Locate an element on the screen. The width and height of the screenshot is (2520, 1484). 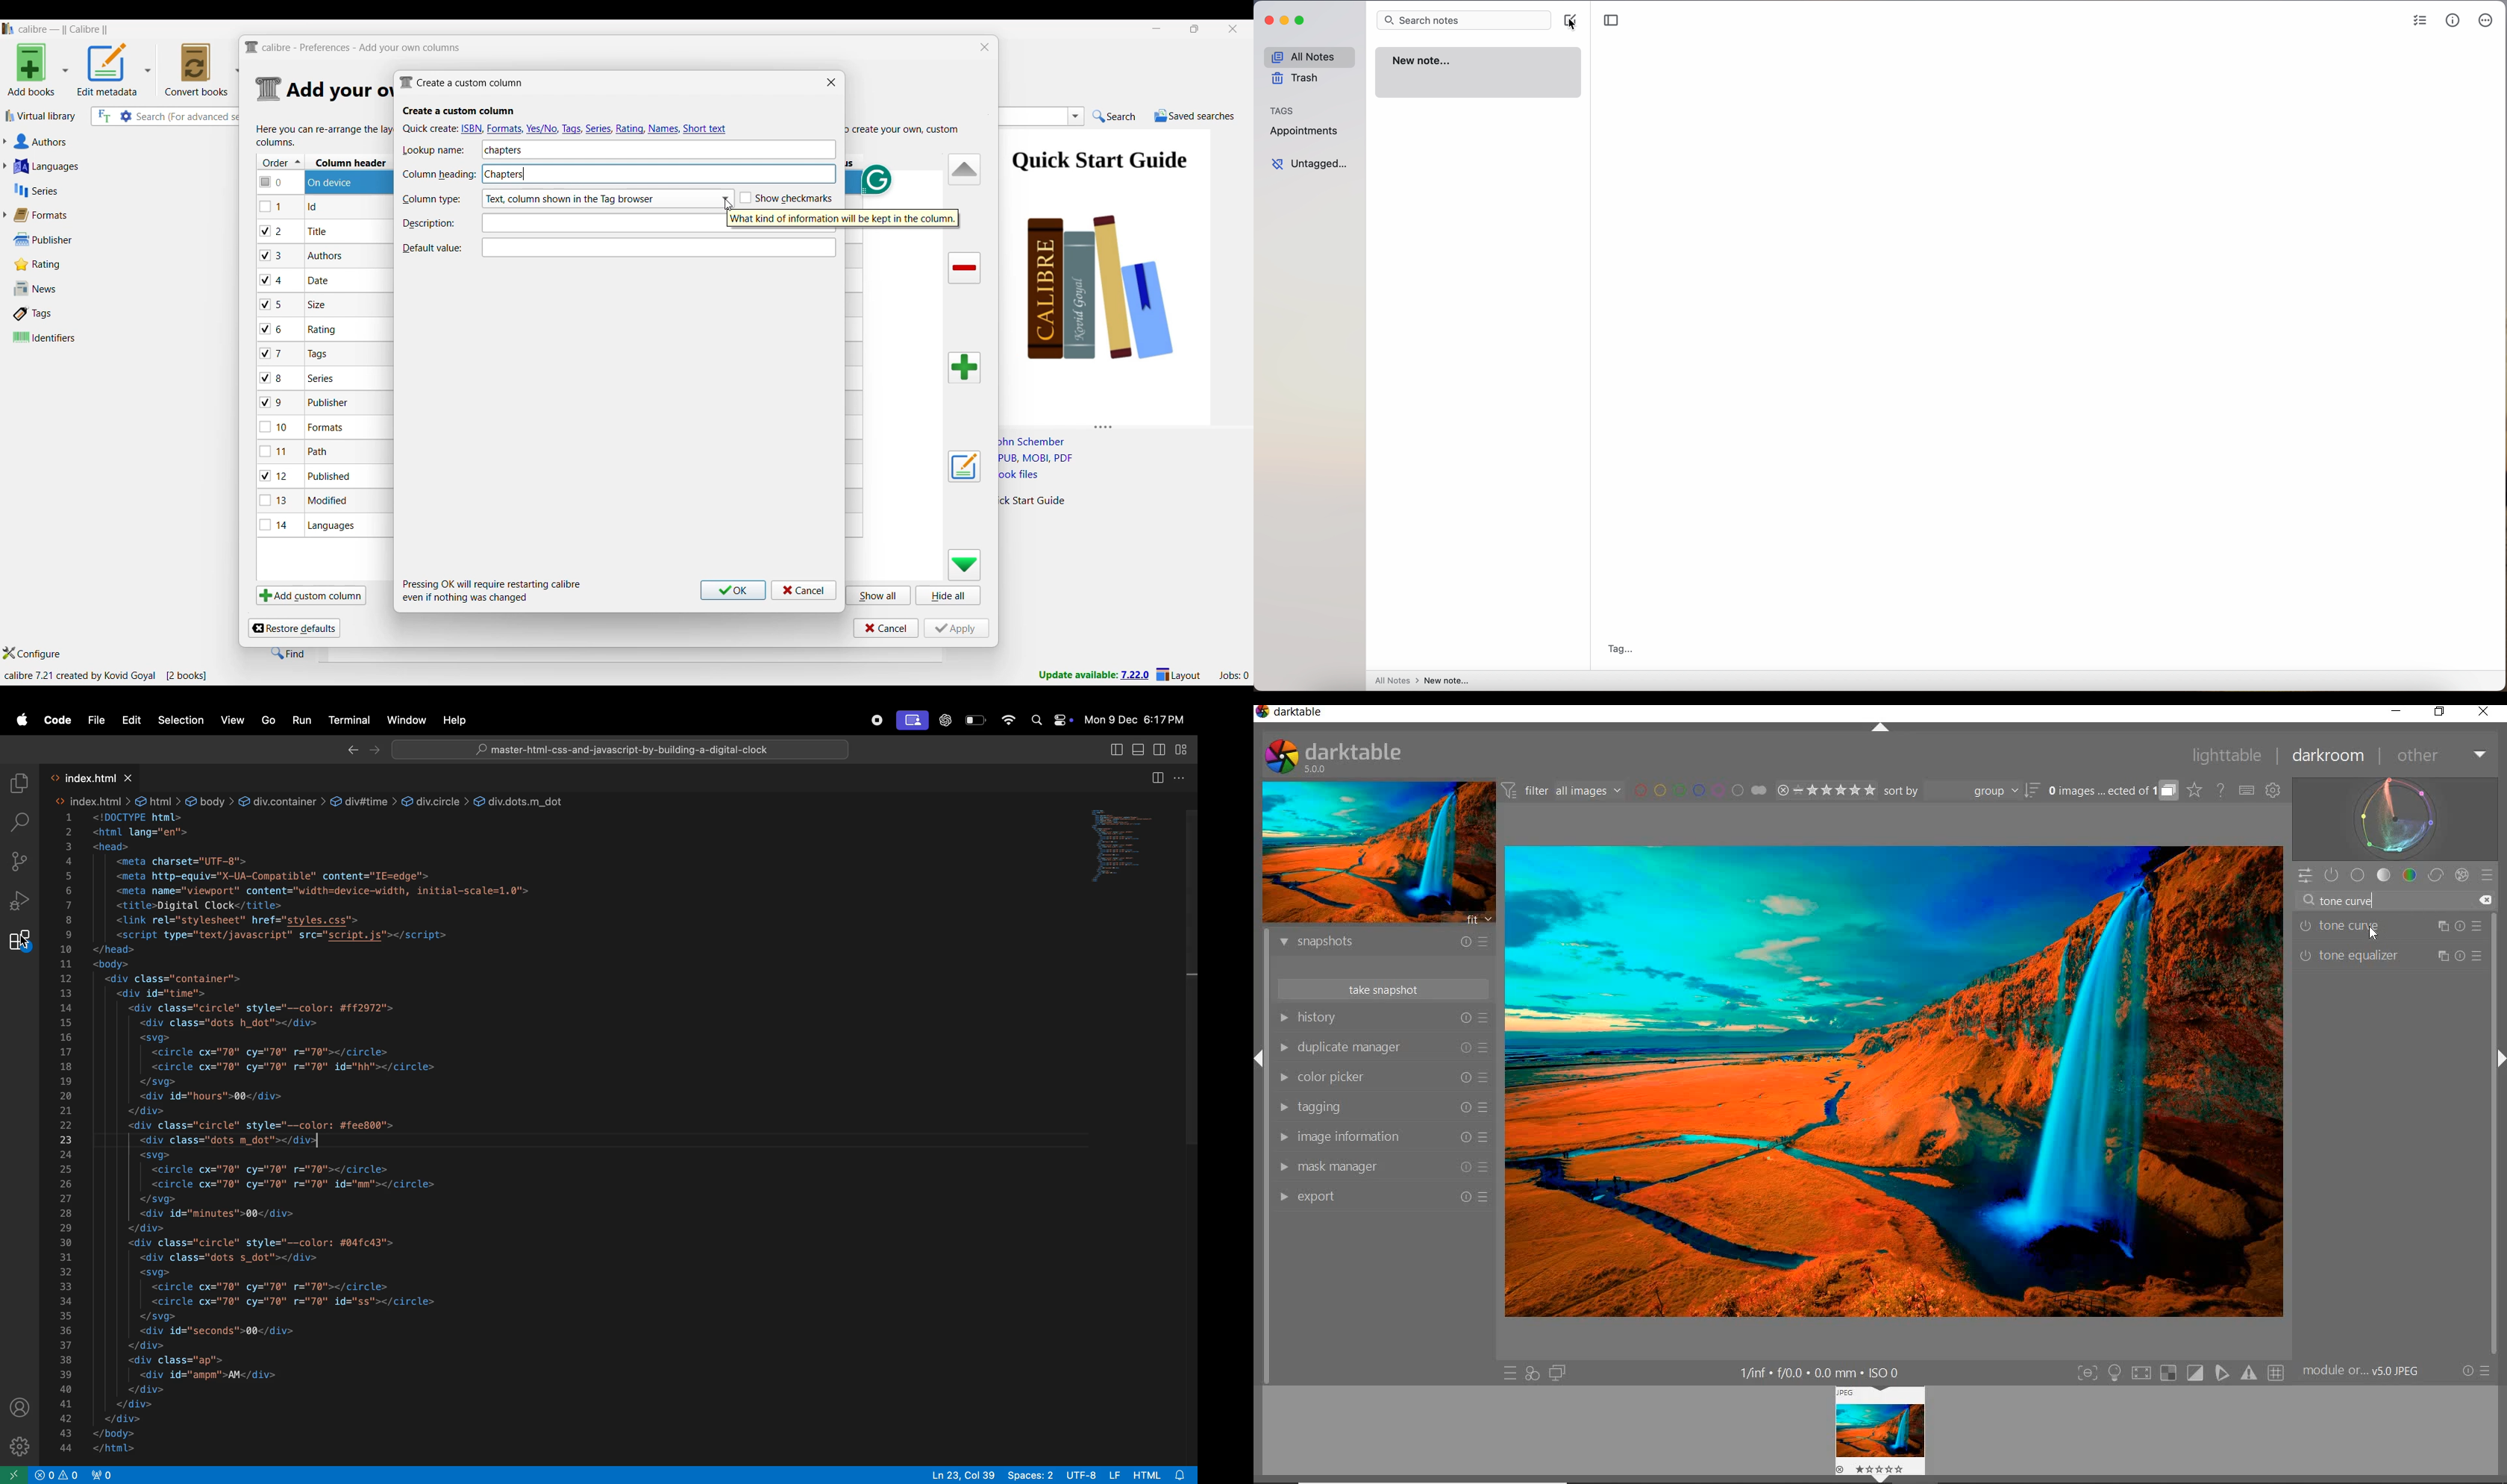
Software name is located at coordinates (64, 29).